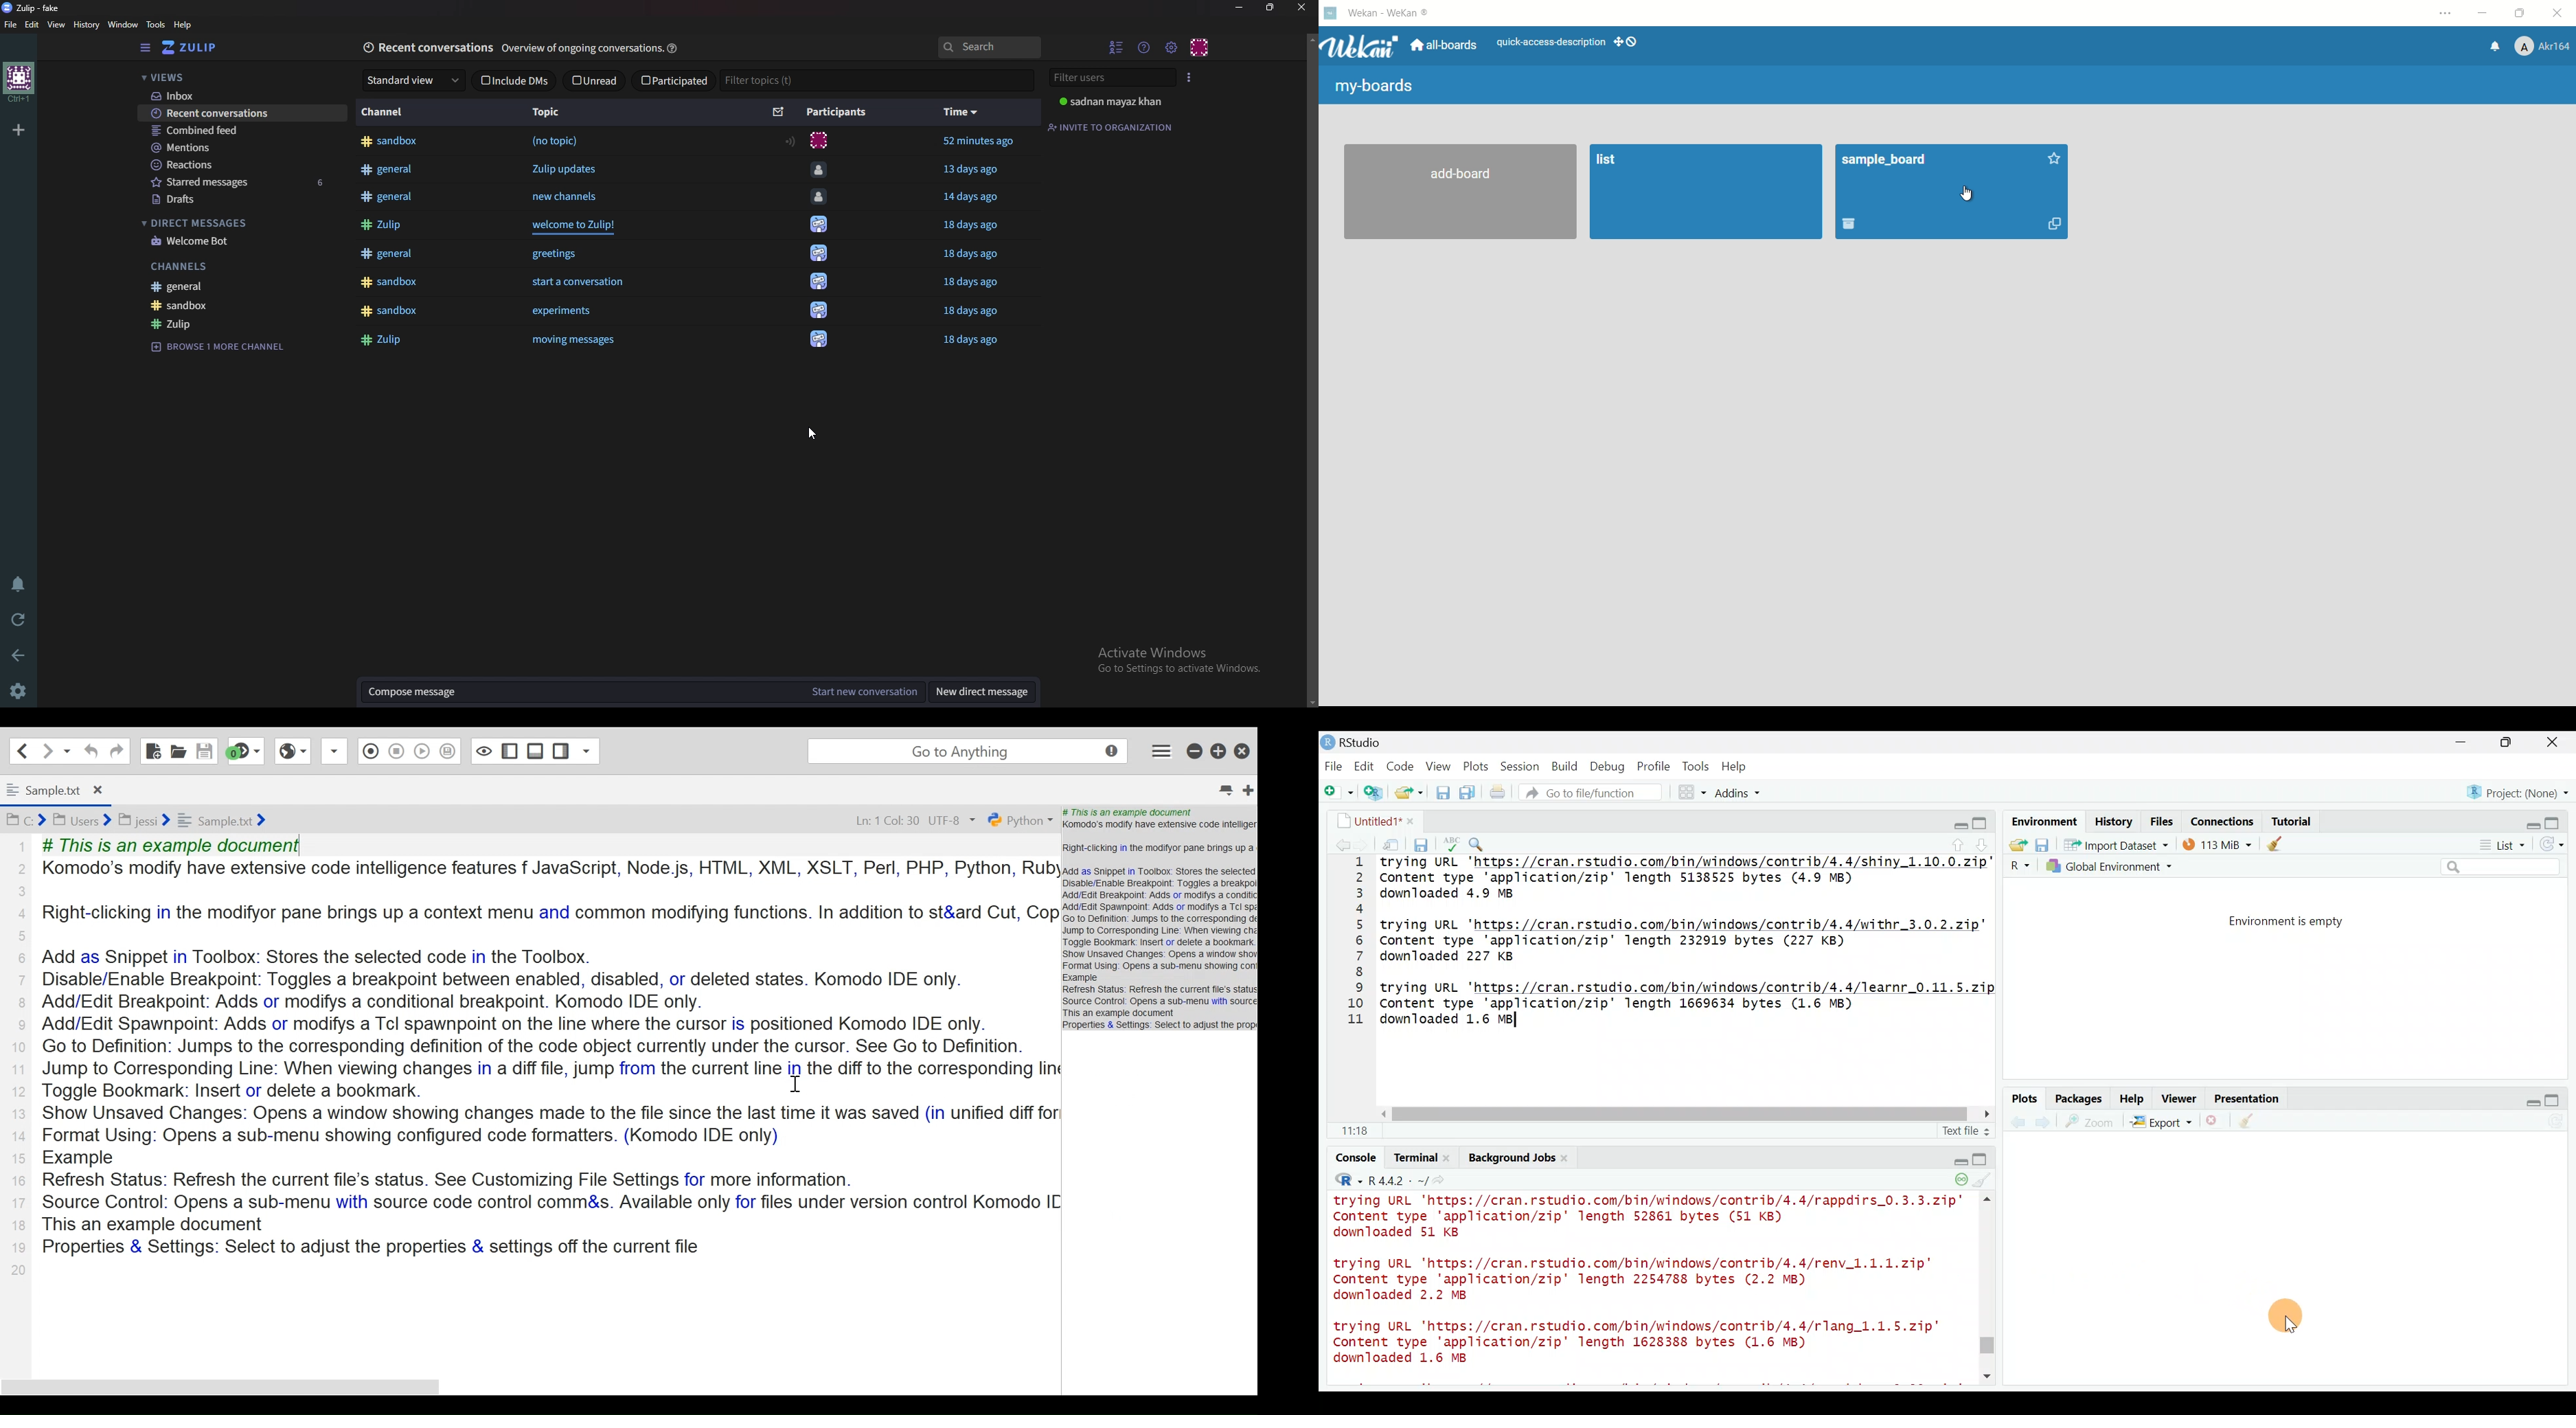 The image size is (2576, 1428). What do you see at coordinates (1452, 840) in the screenshot?
I see `check spelling in document` at bounding box center [1452, 840].